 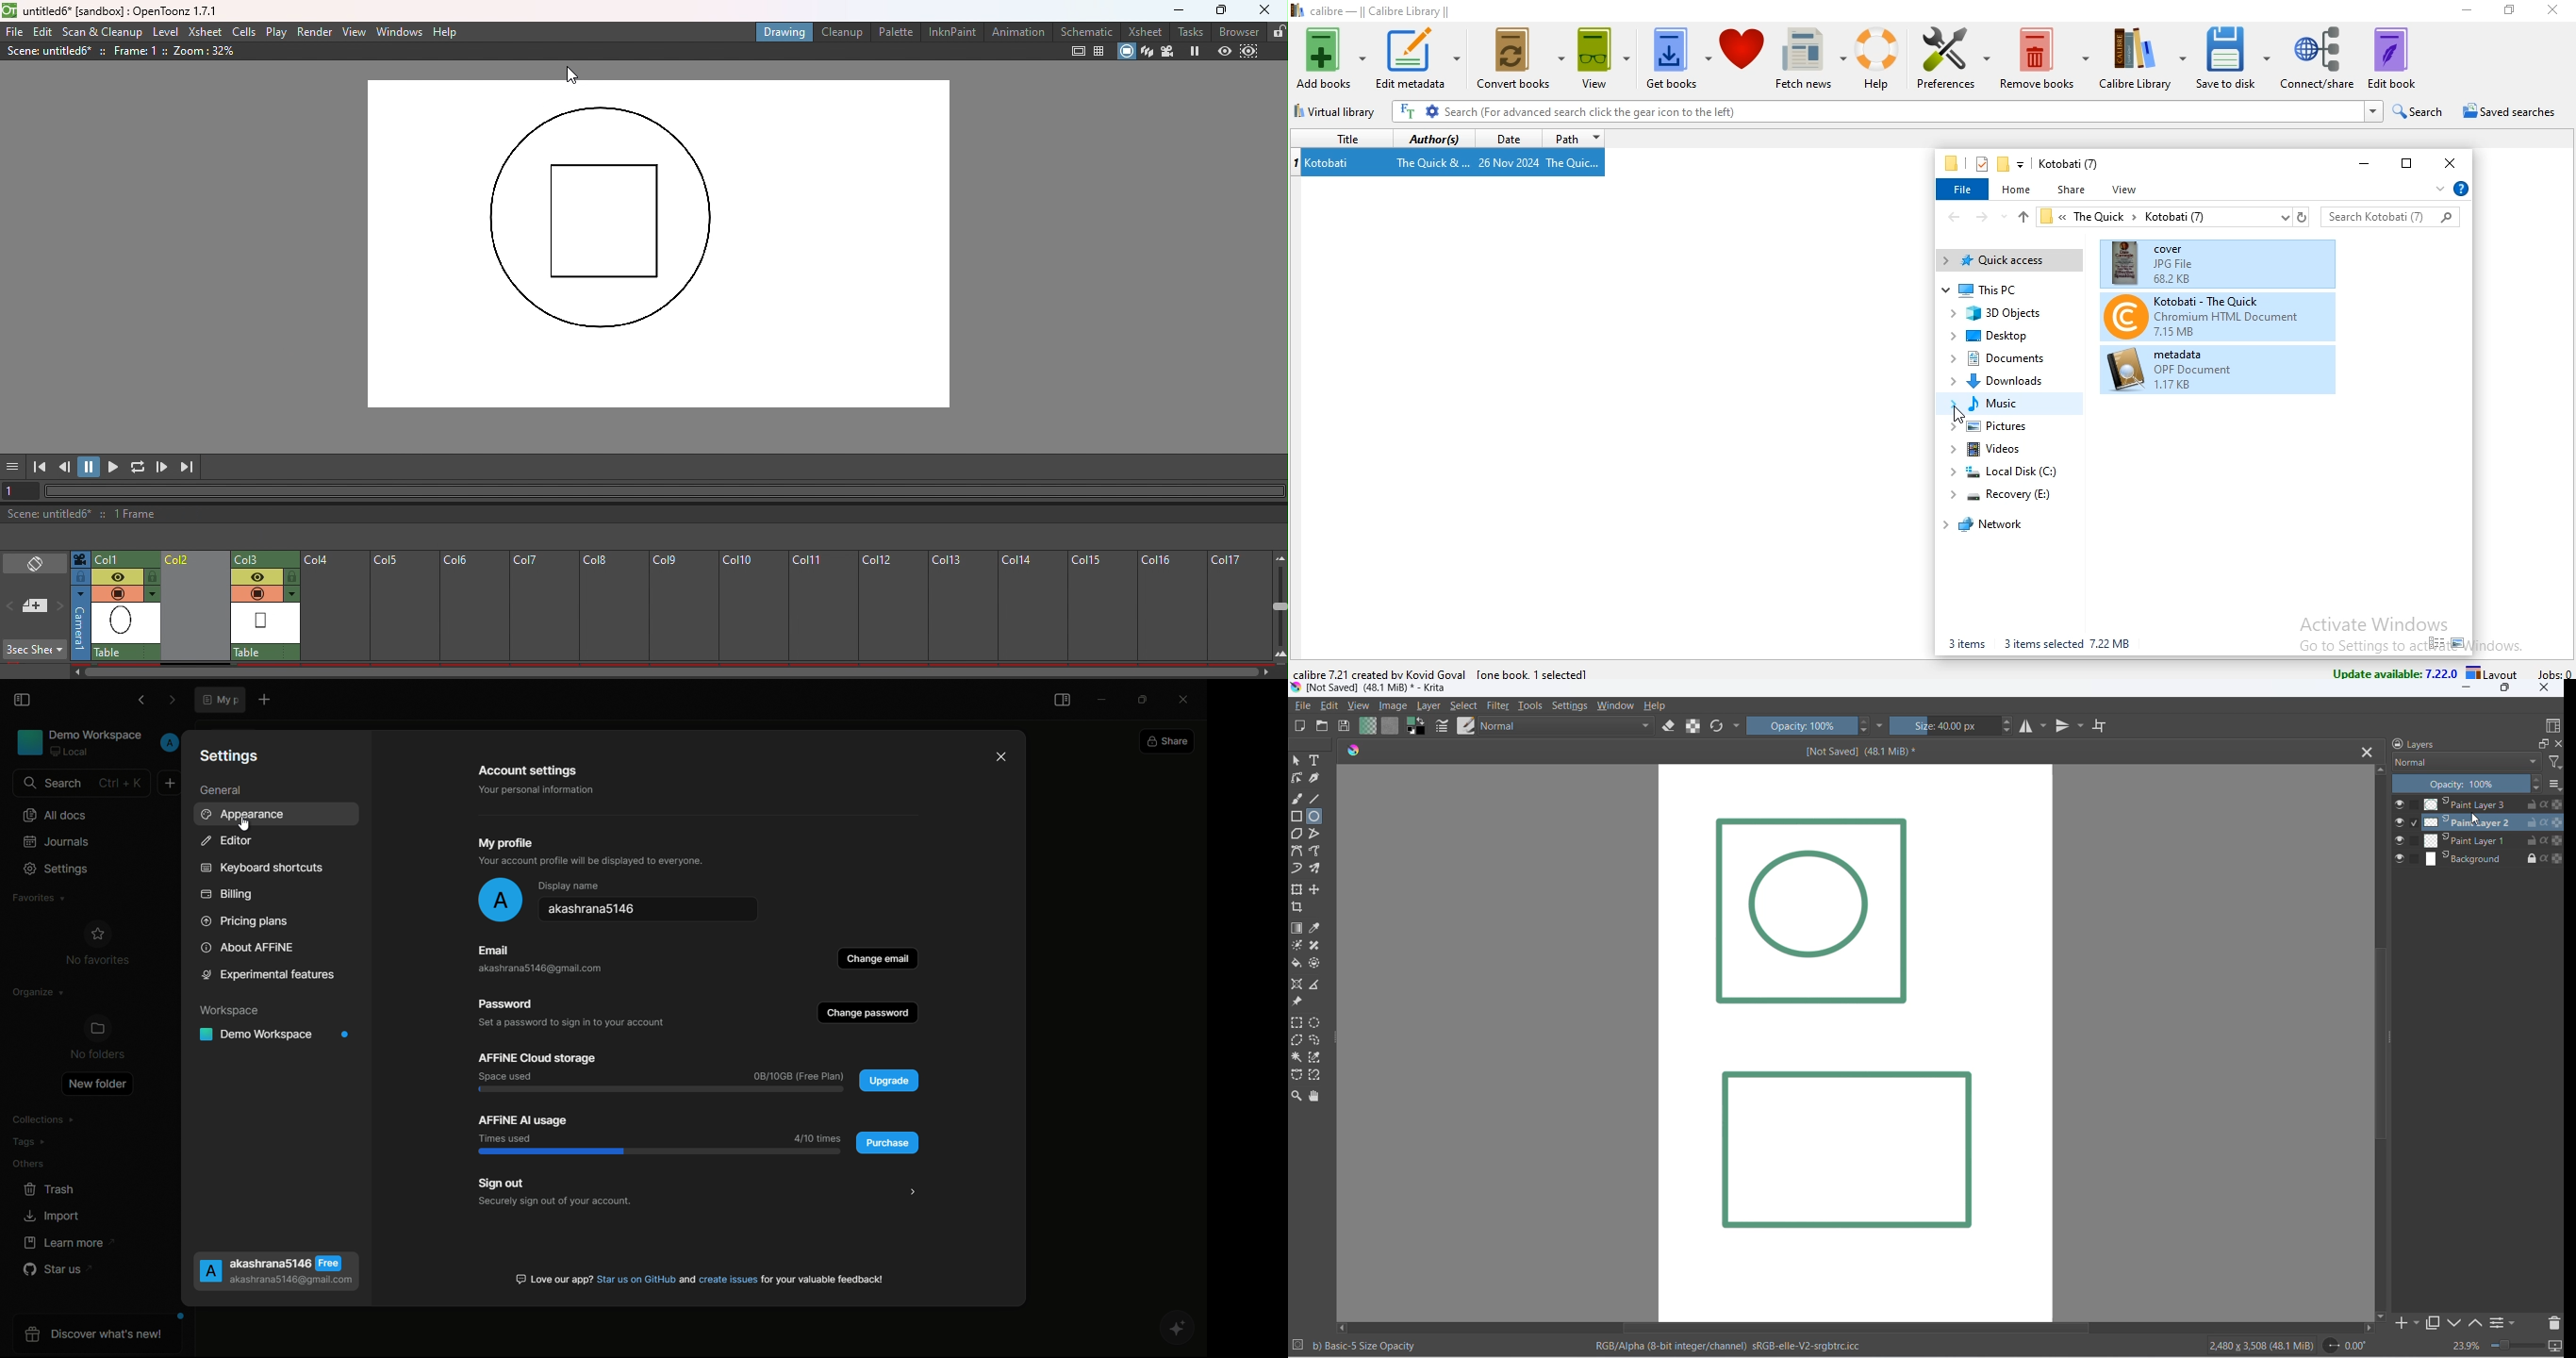 What do you see at coordinates (1318, 869) in the screenshot?
I see `multibrush tool` at bounding box center [1318, 869].